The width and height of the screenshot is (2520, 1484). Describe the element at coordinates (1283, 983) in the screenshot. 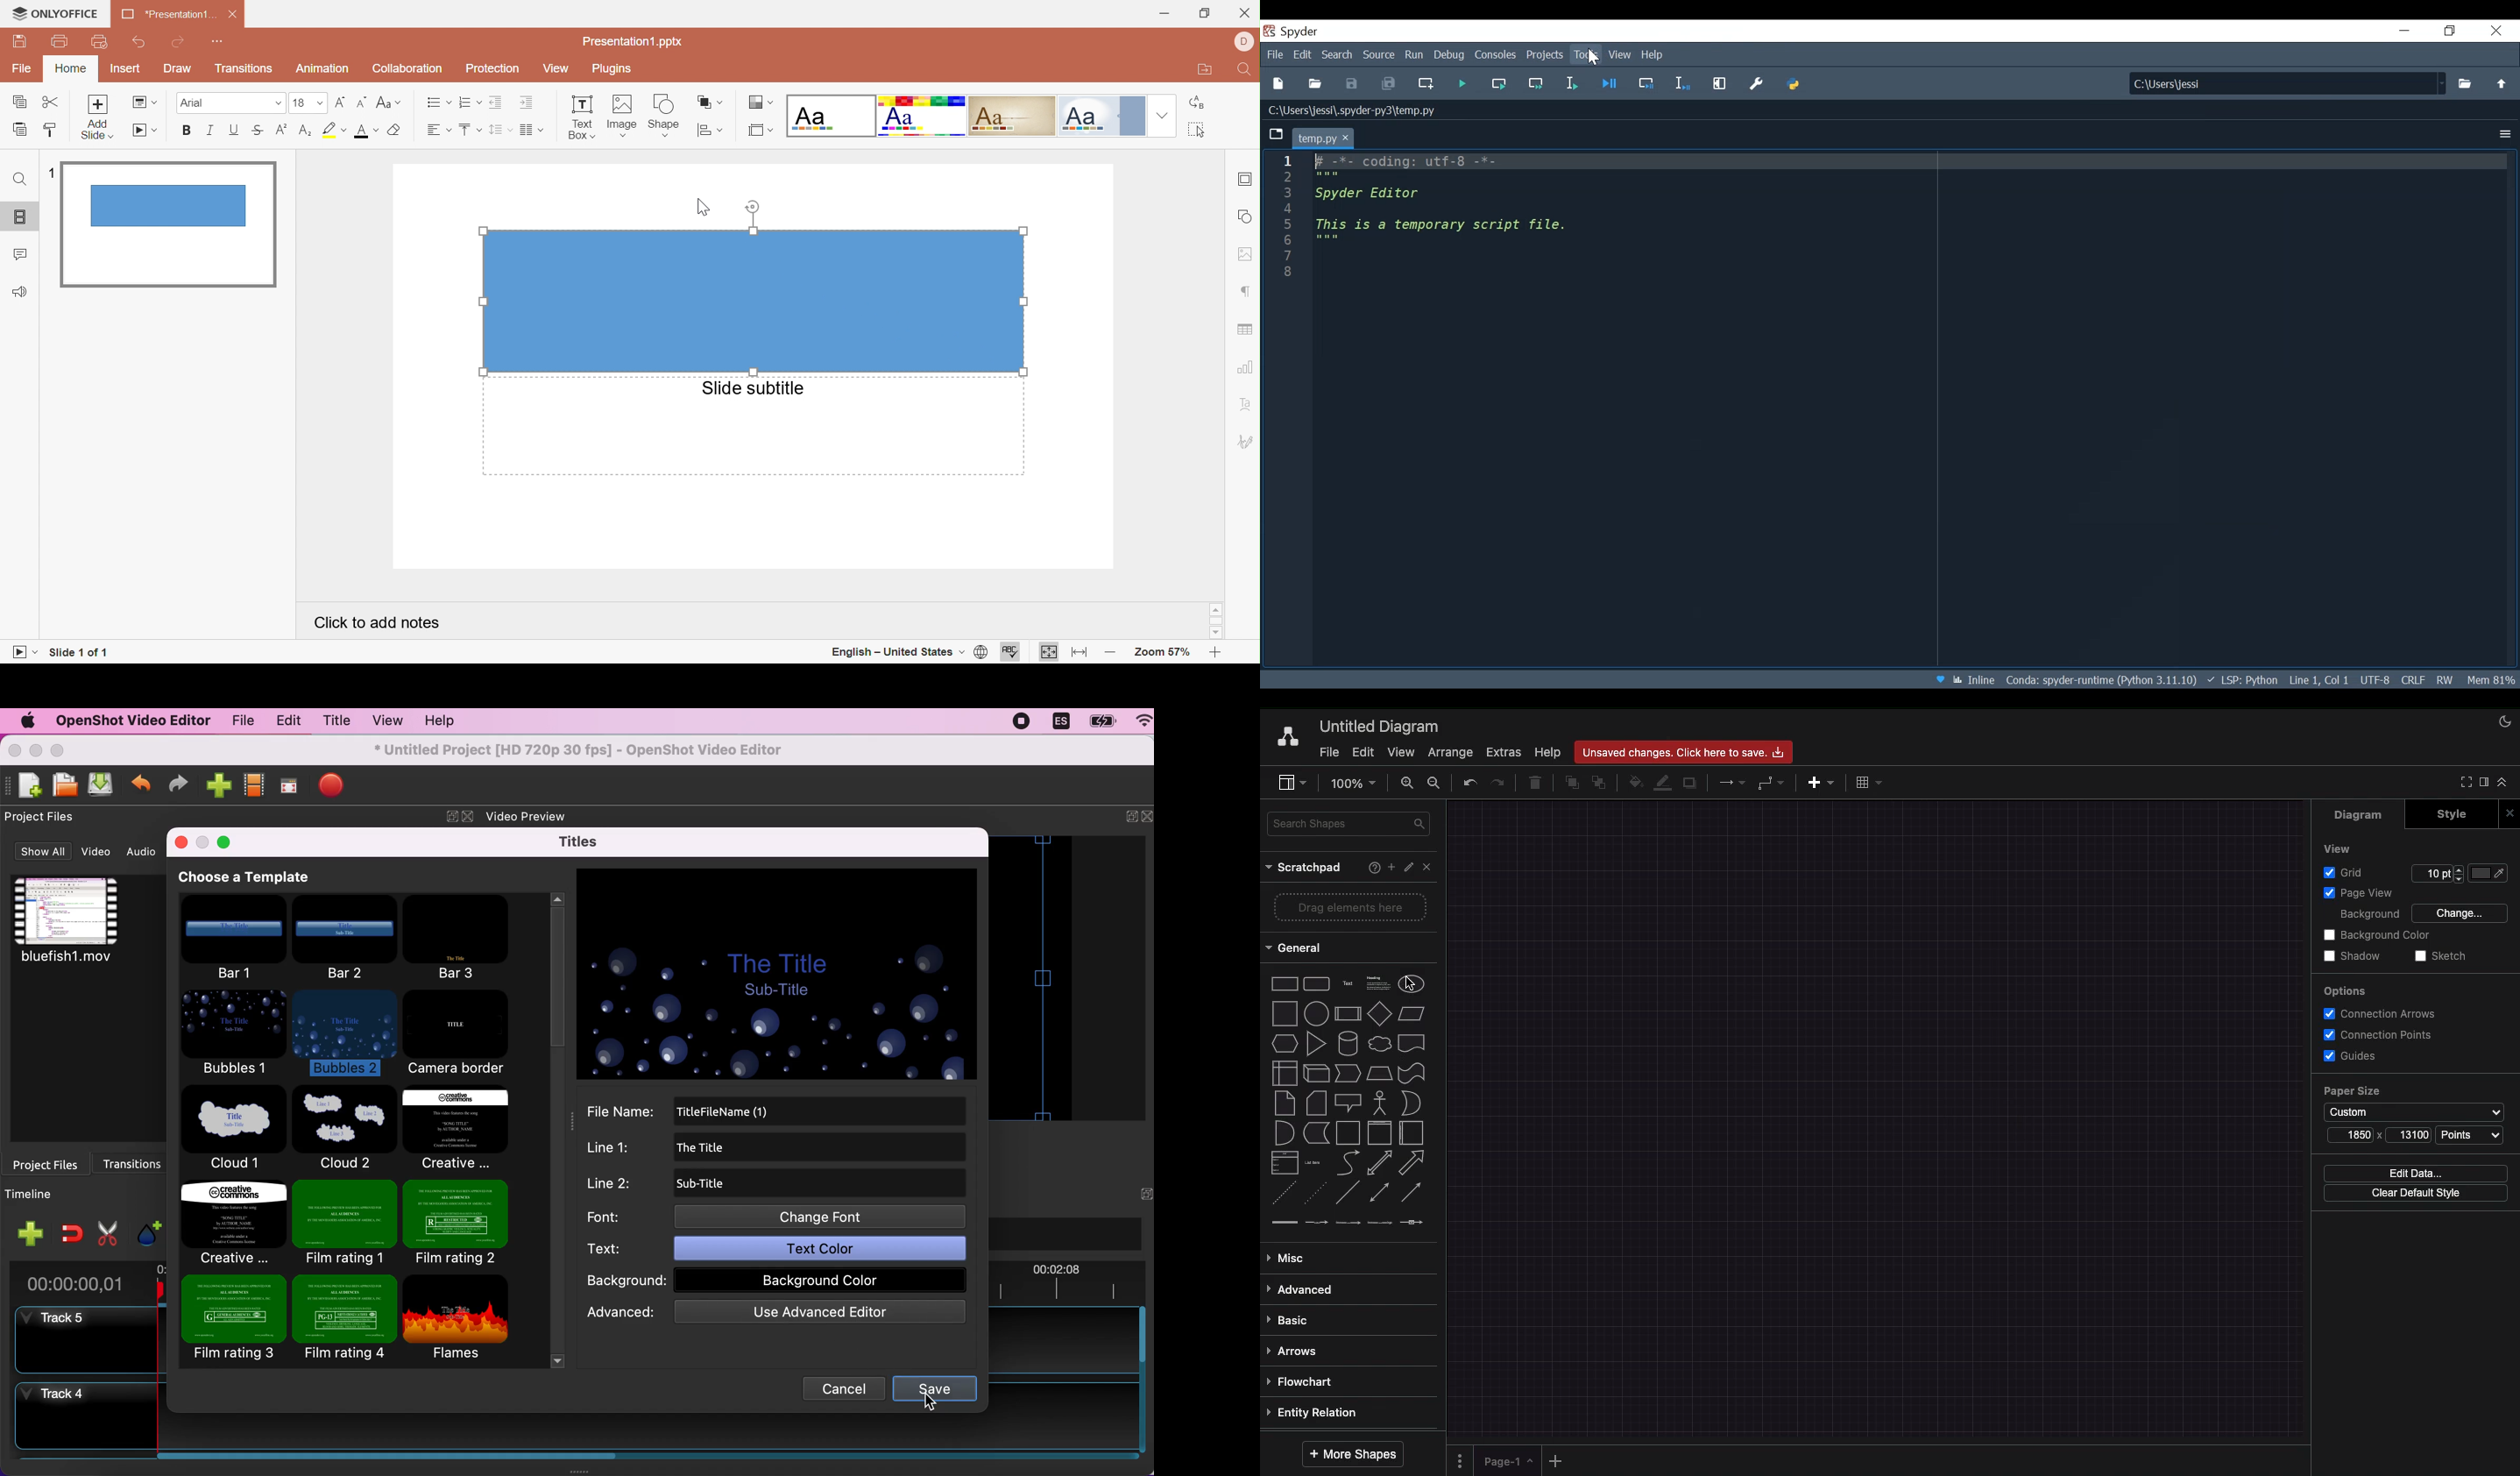

I see `Rectangle` at that location.